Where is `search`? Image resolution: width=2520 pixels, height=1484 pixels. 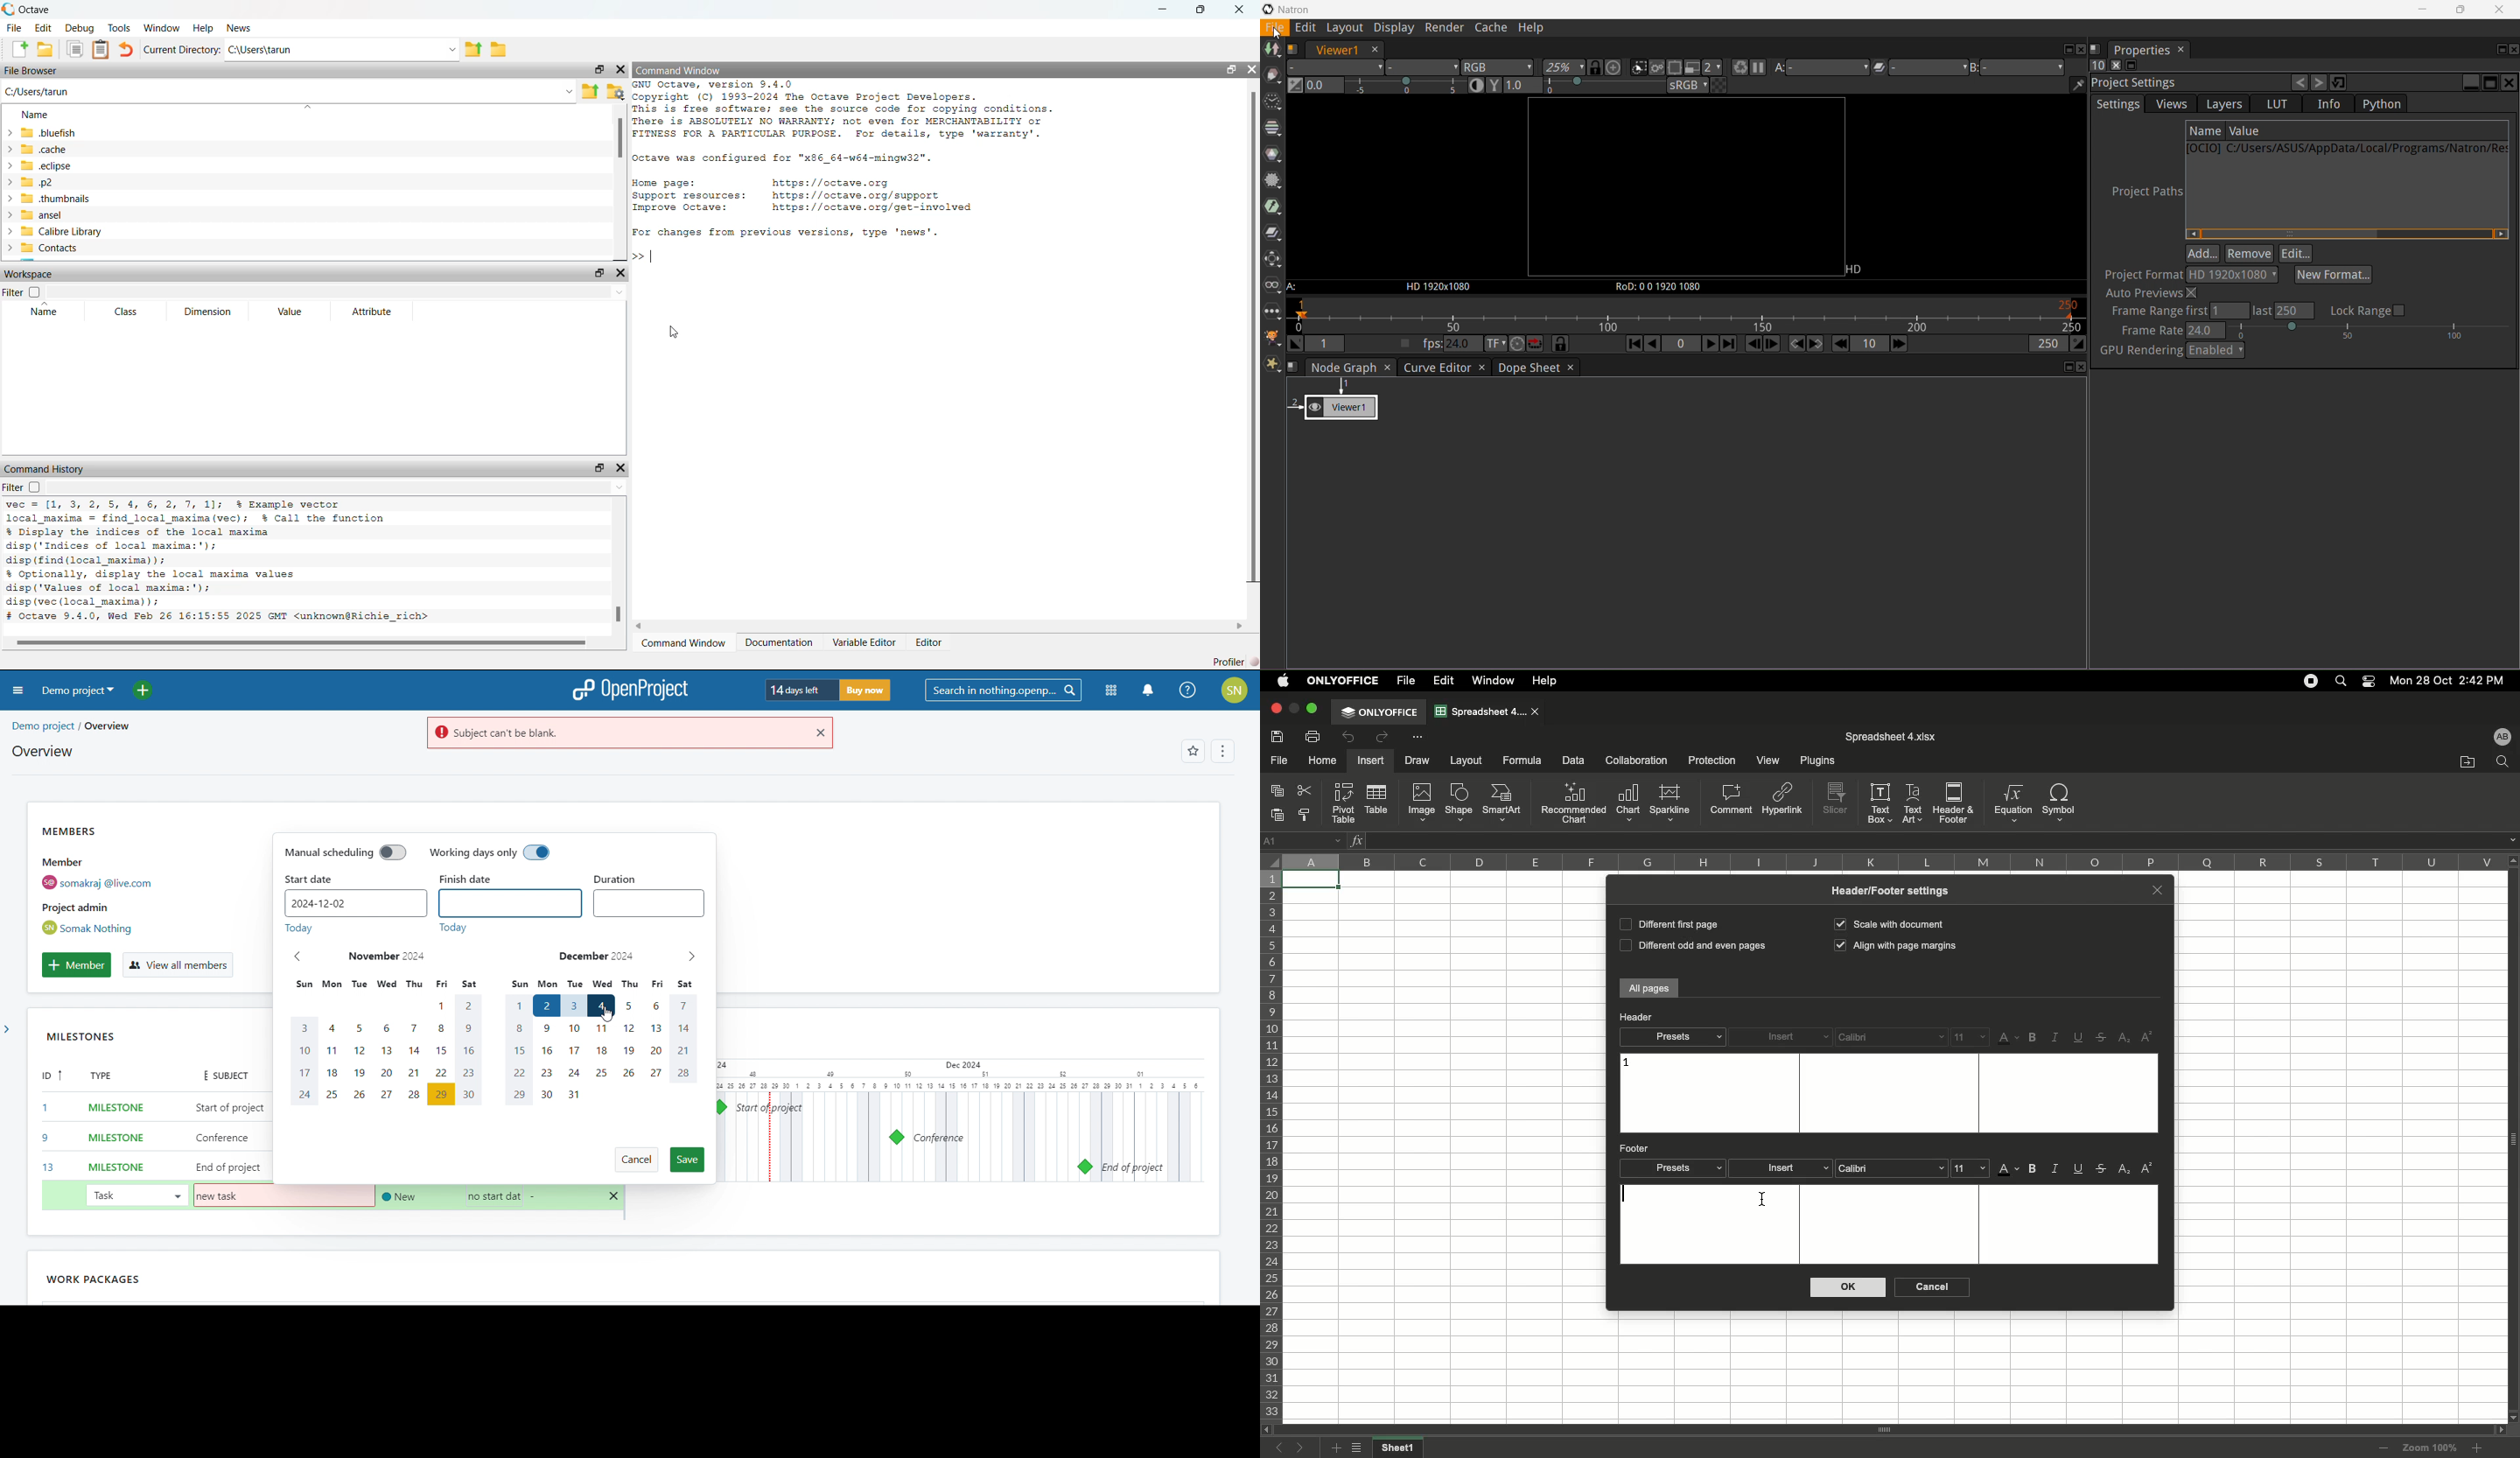
search is located at coordinates (1003, 691).